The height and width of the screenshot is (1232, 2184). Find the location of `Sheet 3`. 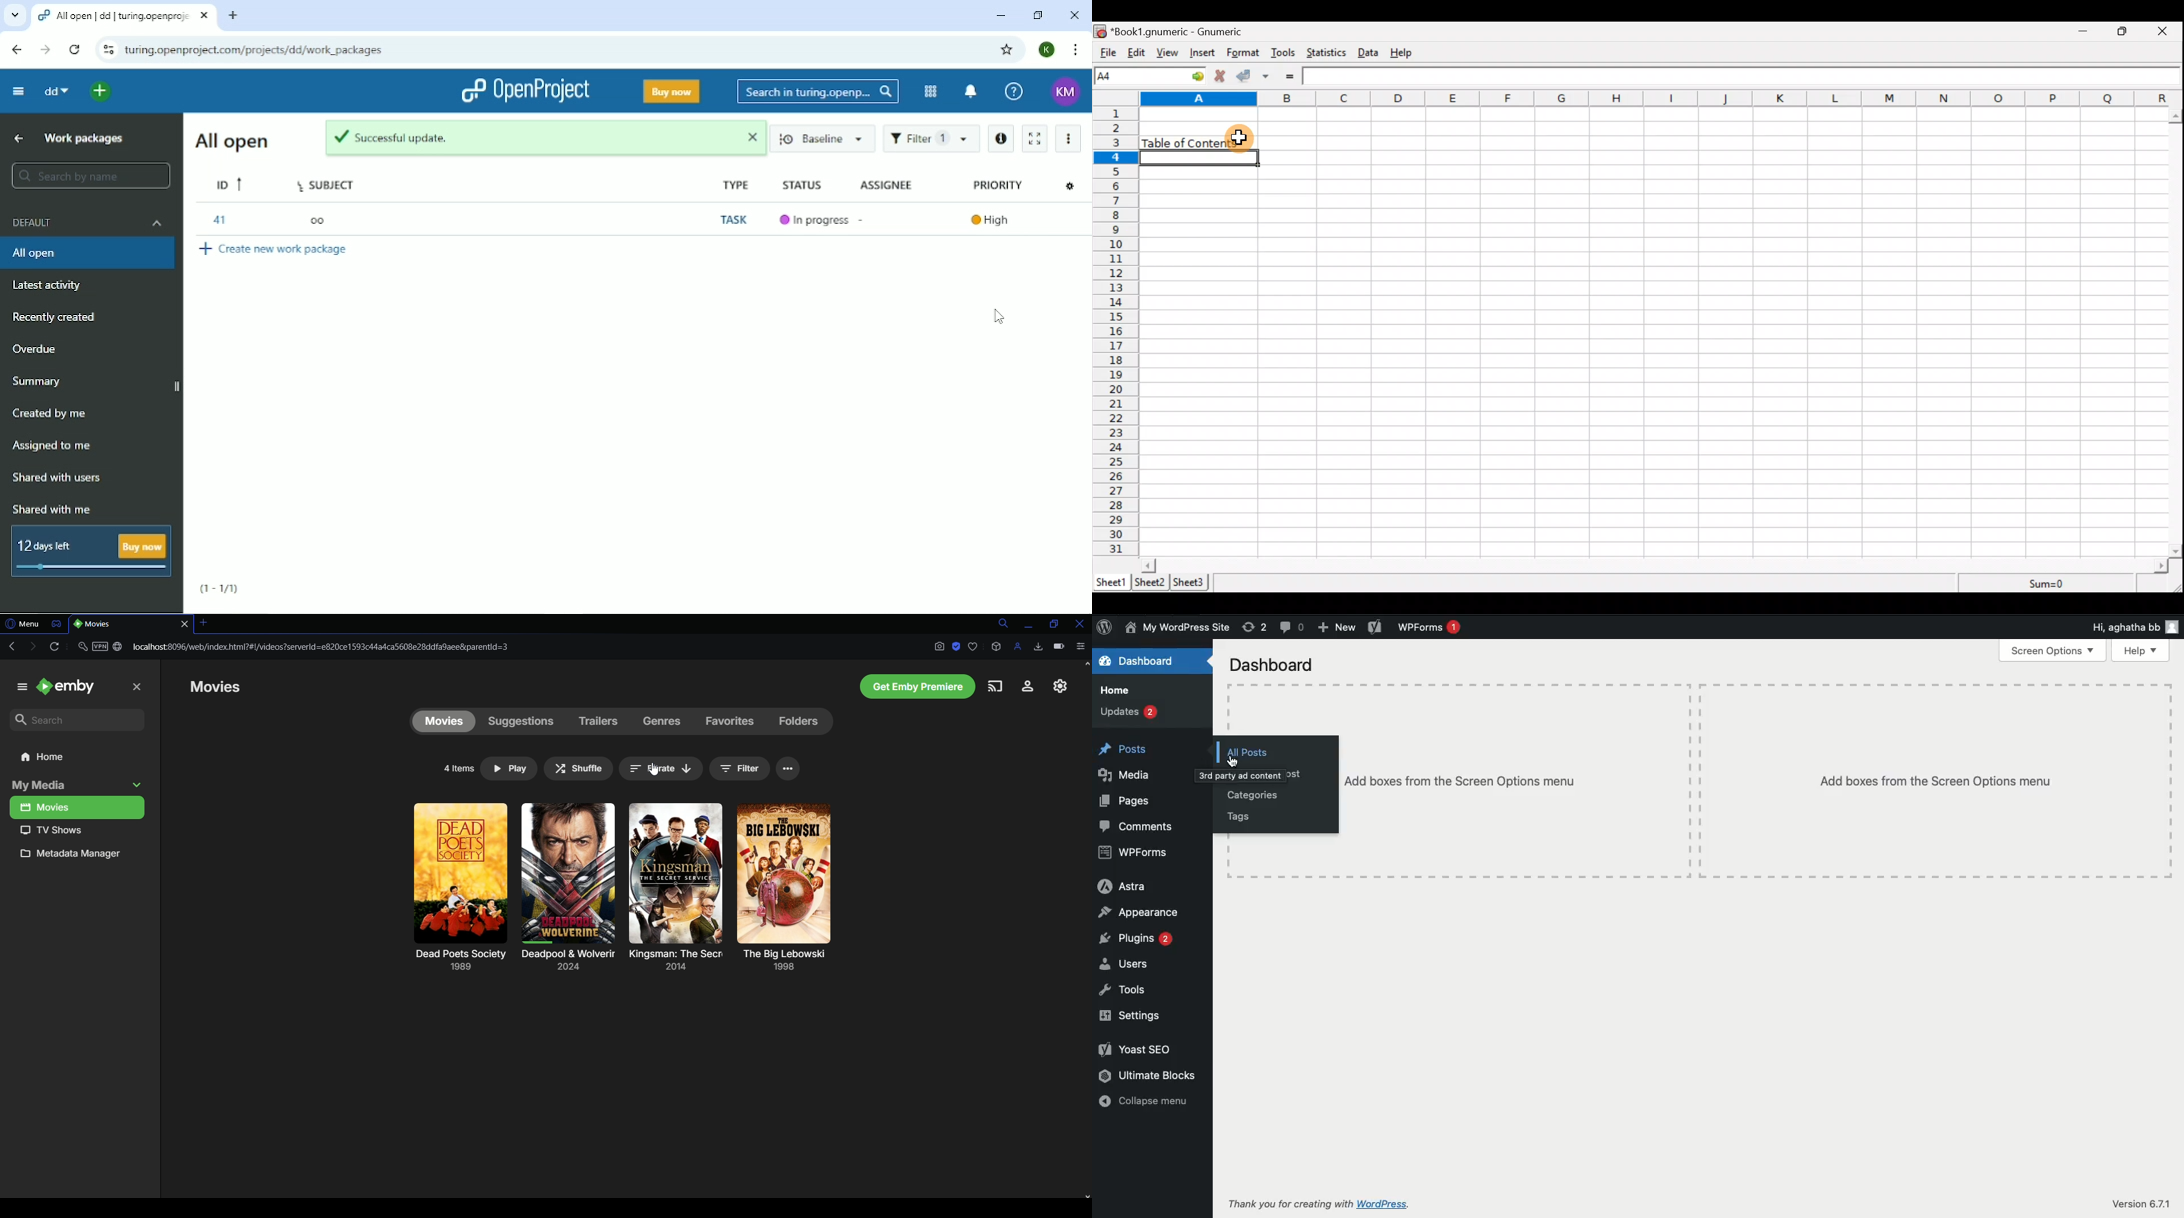

Sheet 3 is located at coordinates (1193, 582).